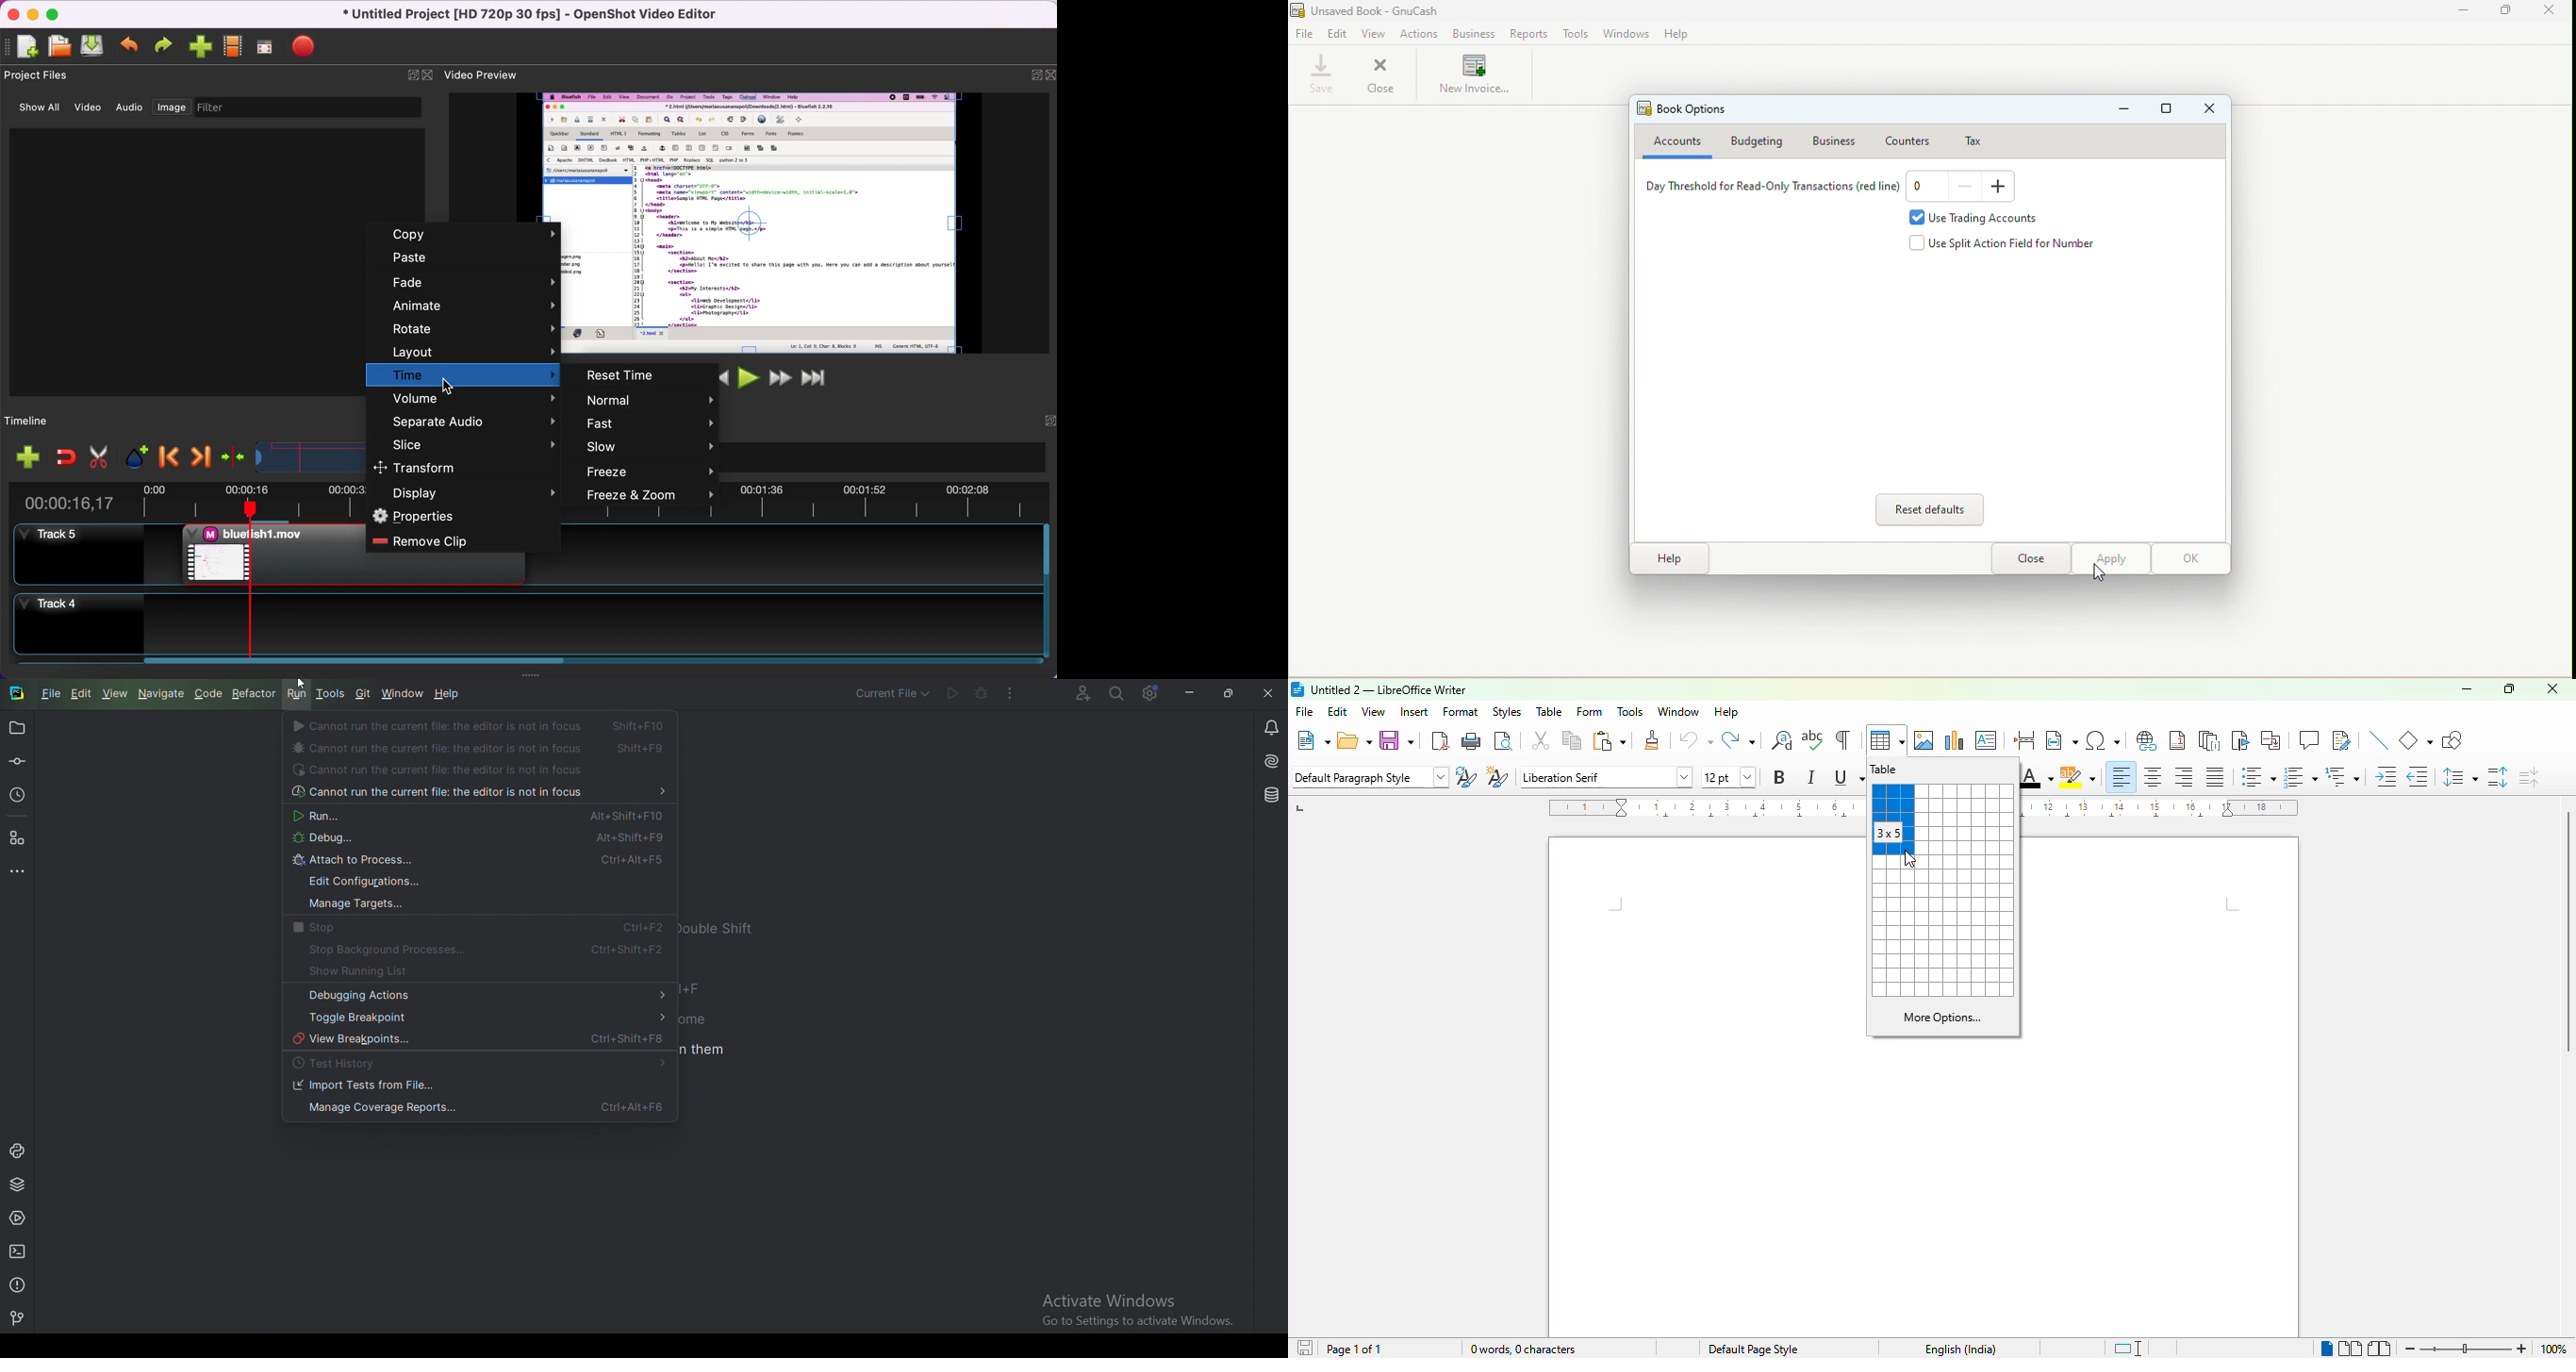 This screenshot has width=2576, height=1372. Describe the element at coordinates (234, 46) in the screenshot. I see `choose profile` at that location.